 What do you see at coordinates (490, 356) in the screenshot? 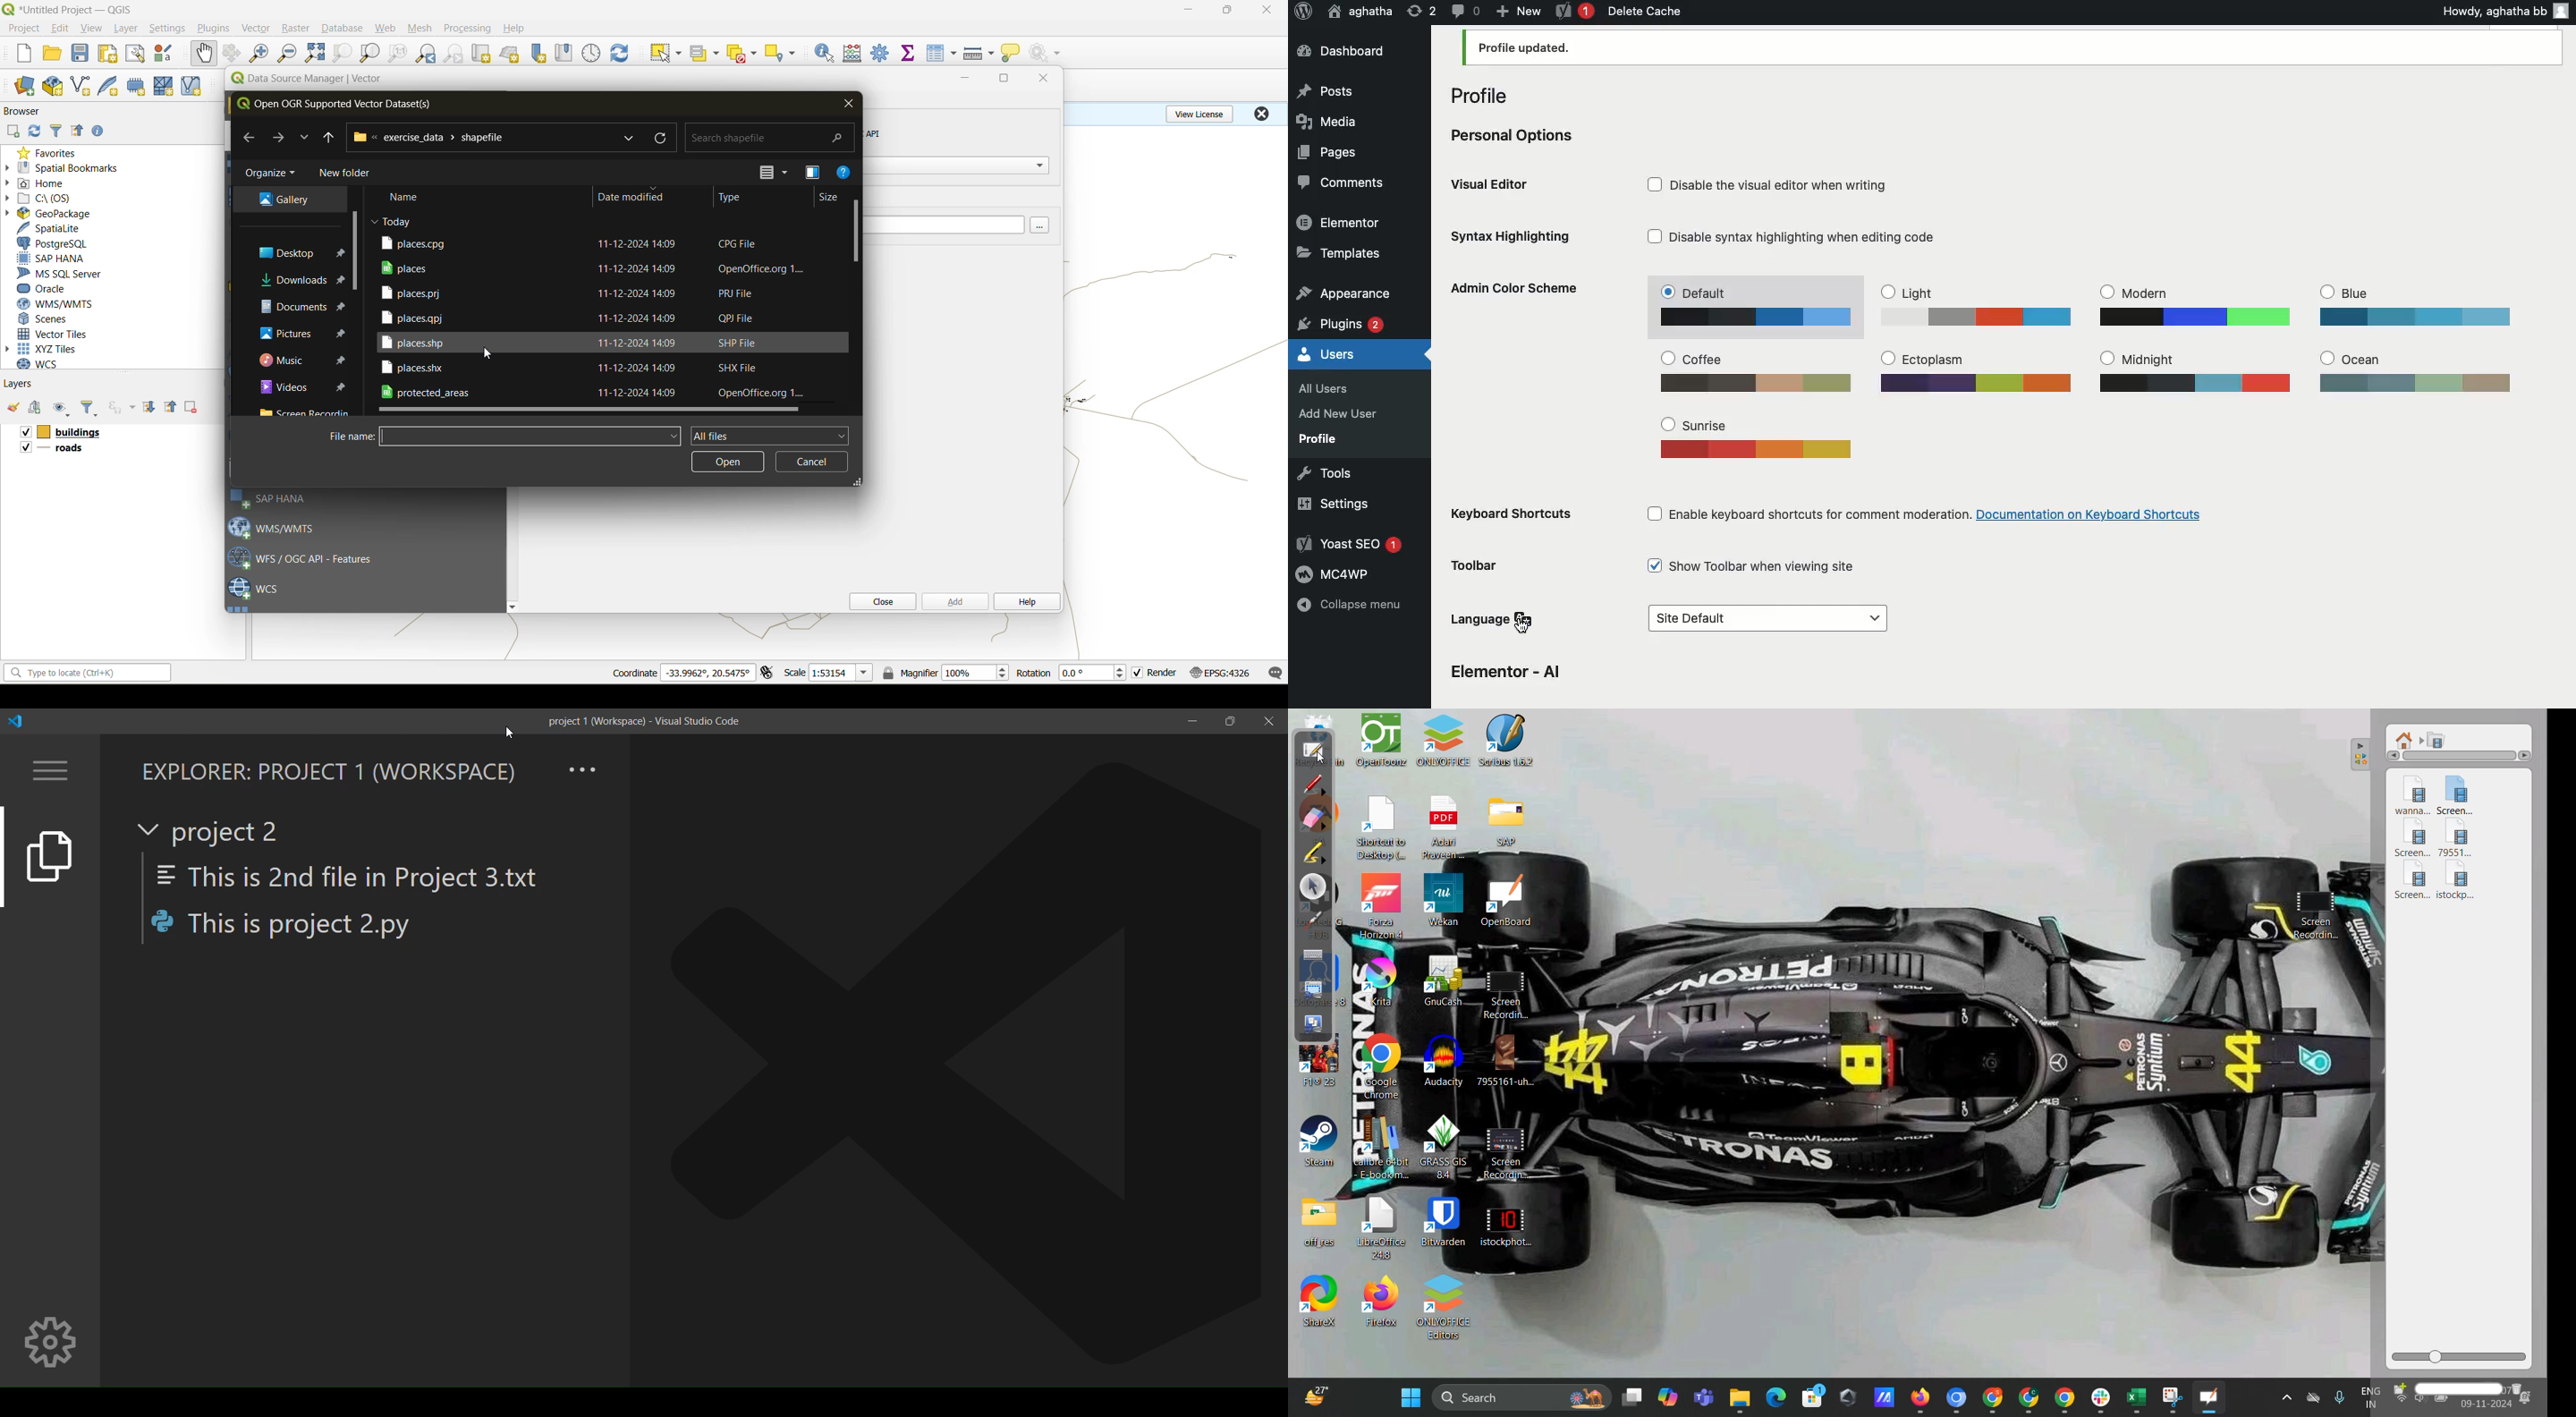
I see `ursor` at bounding box center [490, 356].